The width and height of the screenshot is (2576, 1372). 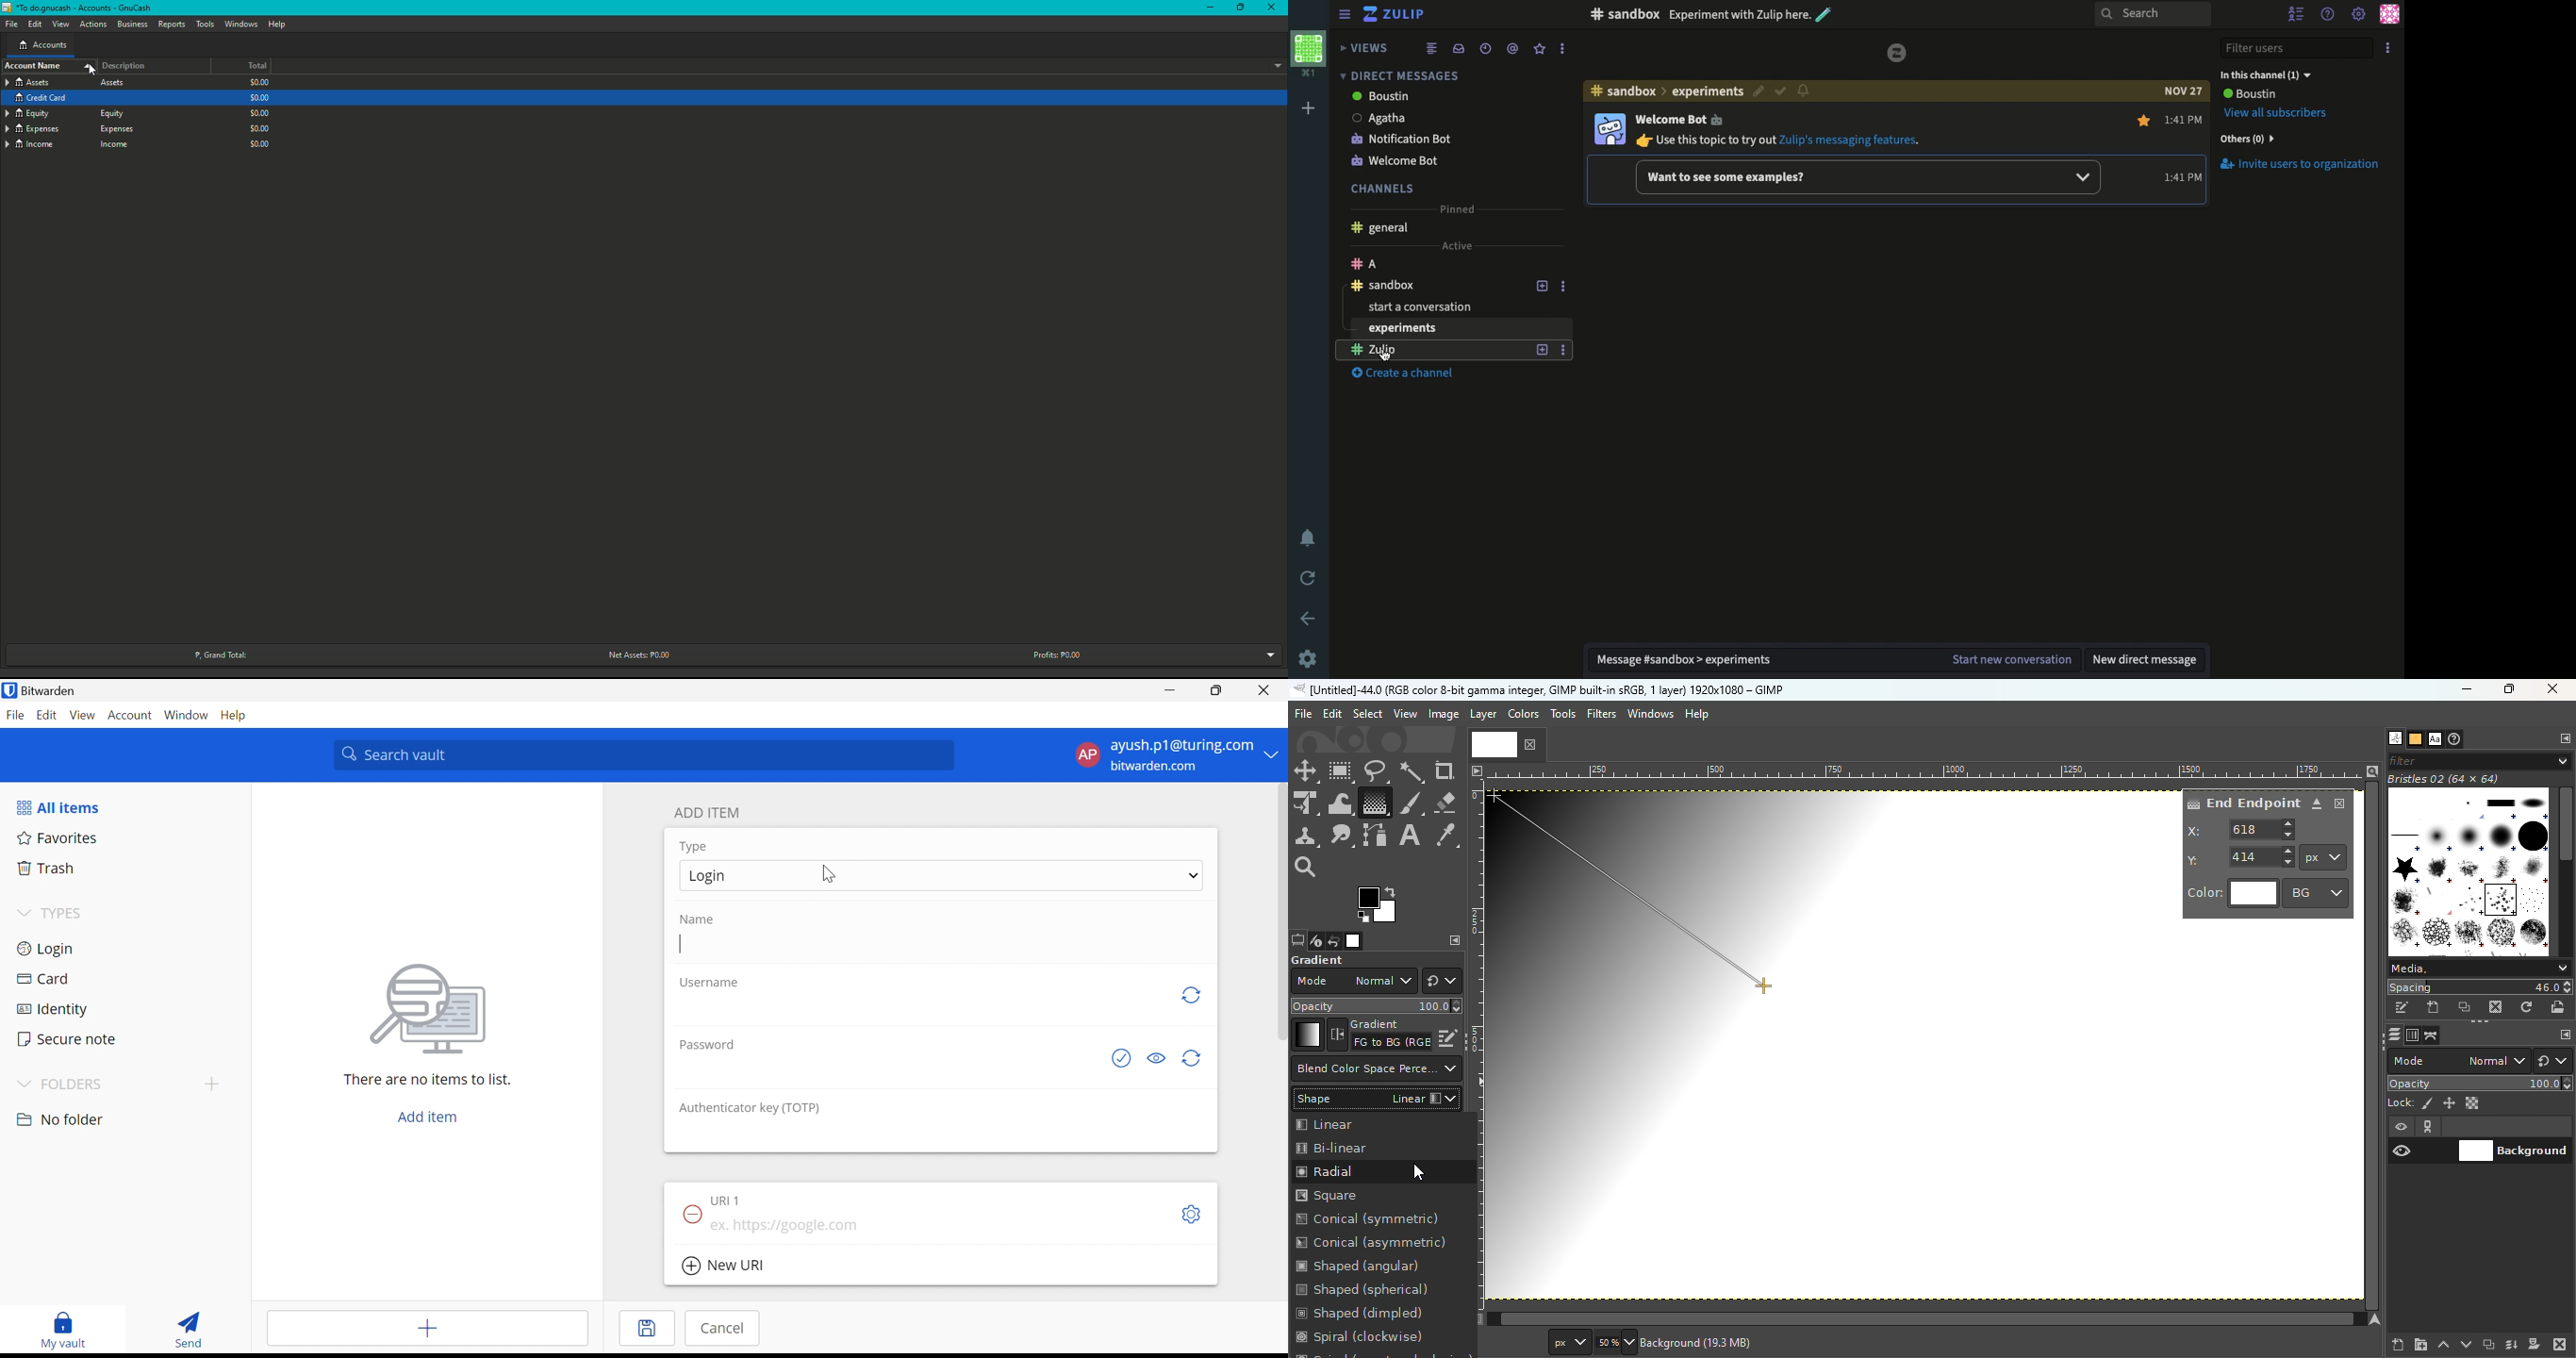 I want to click on Clone tool, so click(x=1306, y=836).